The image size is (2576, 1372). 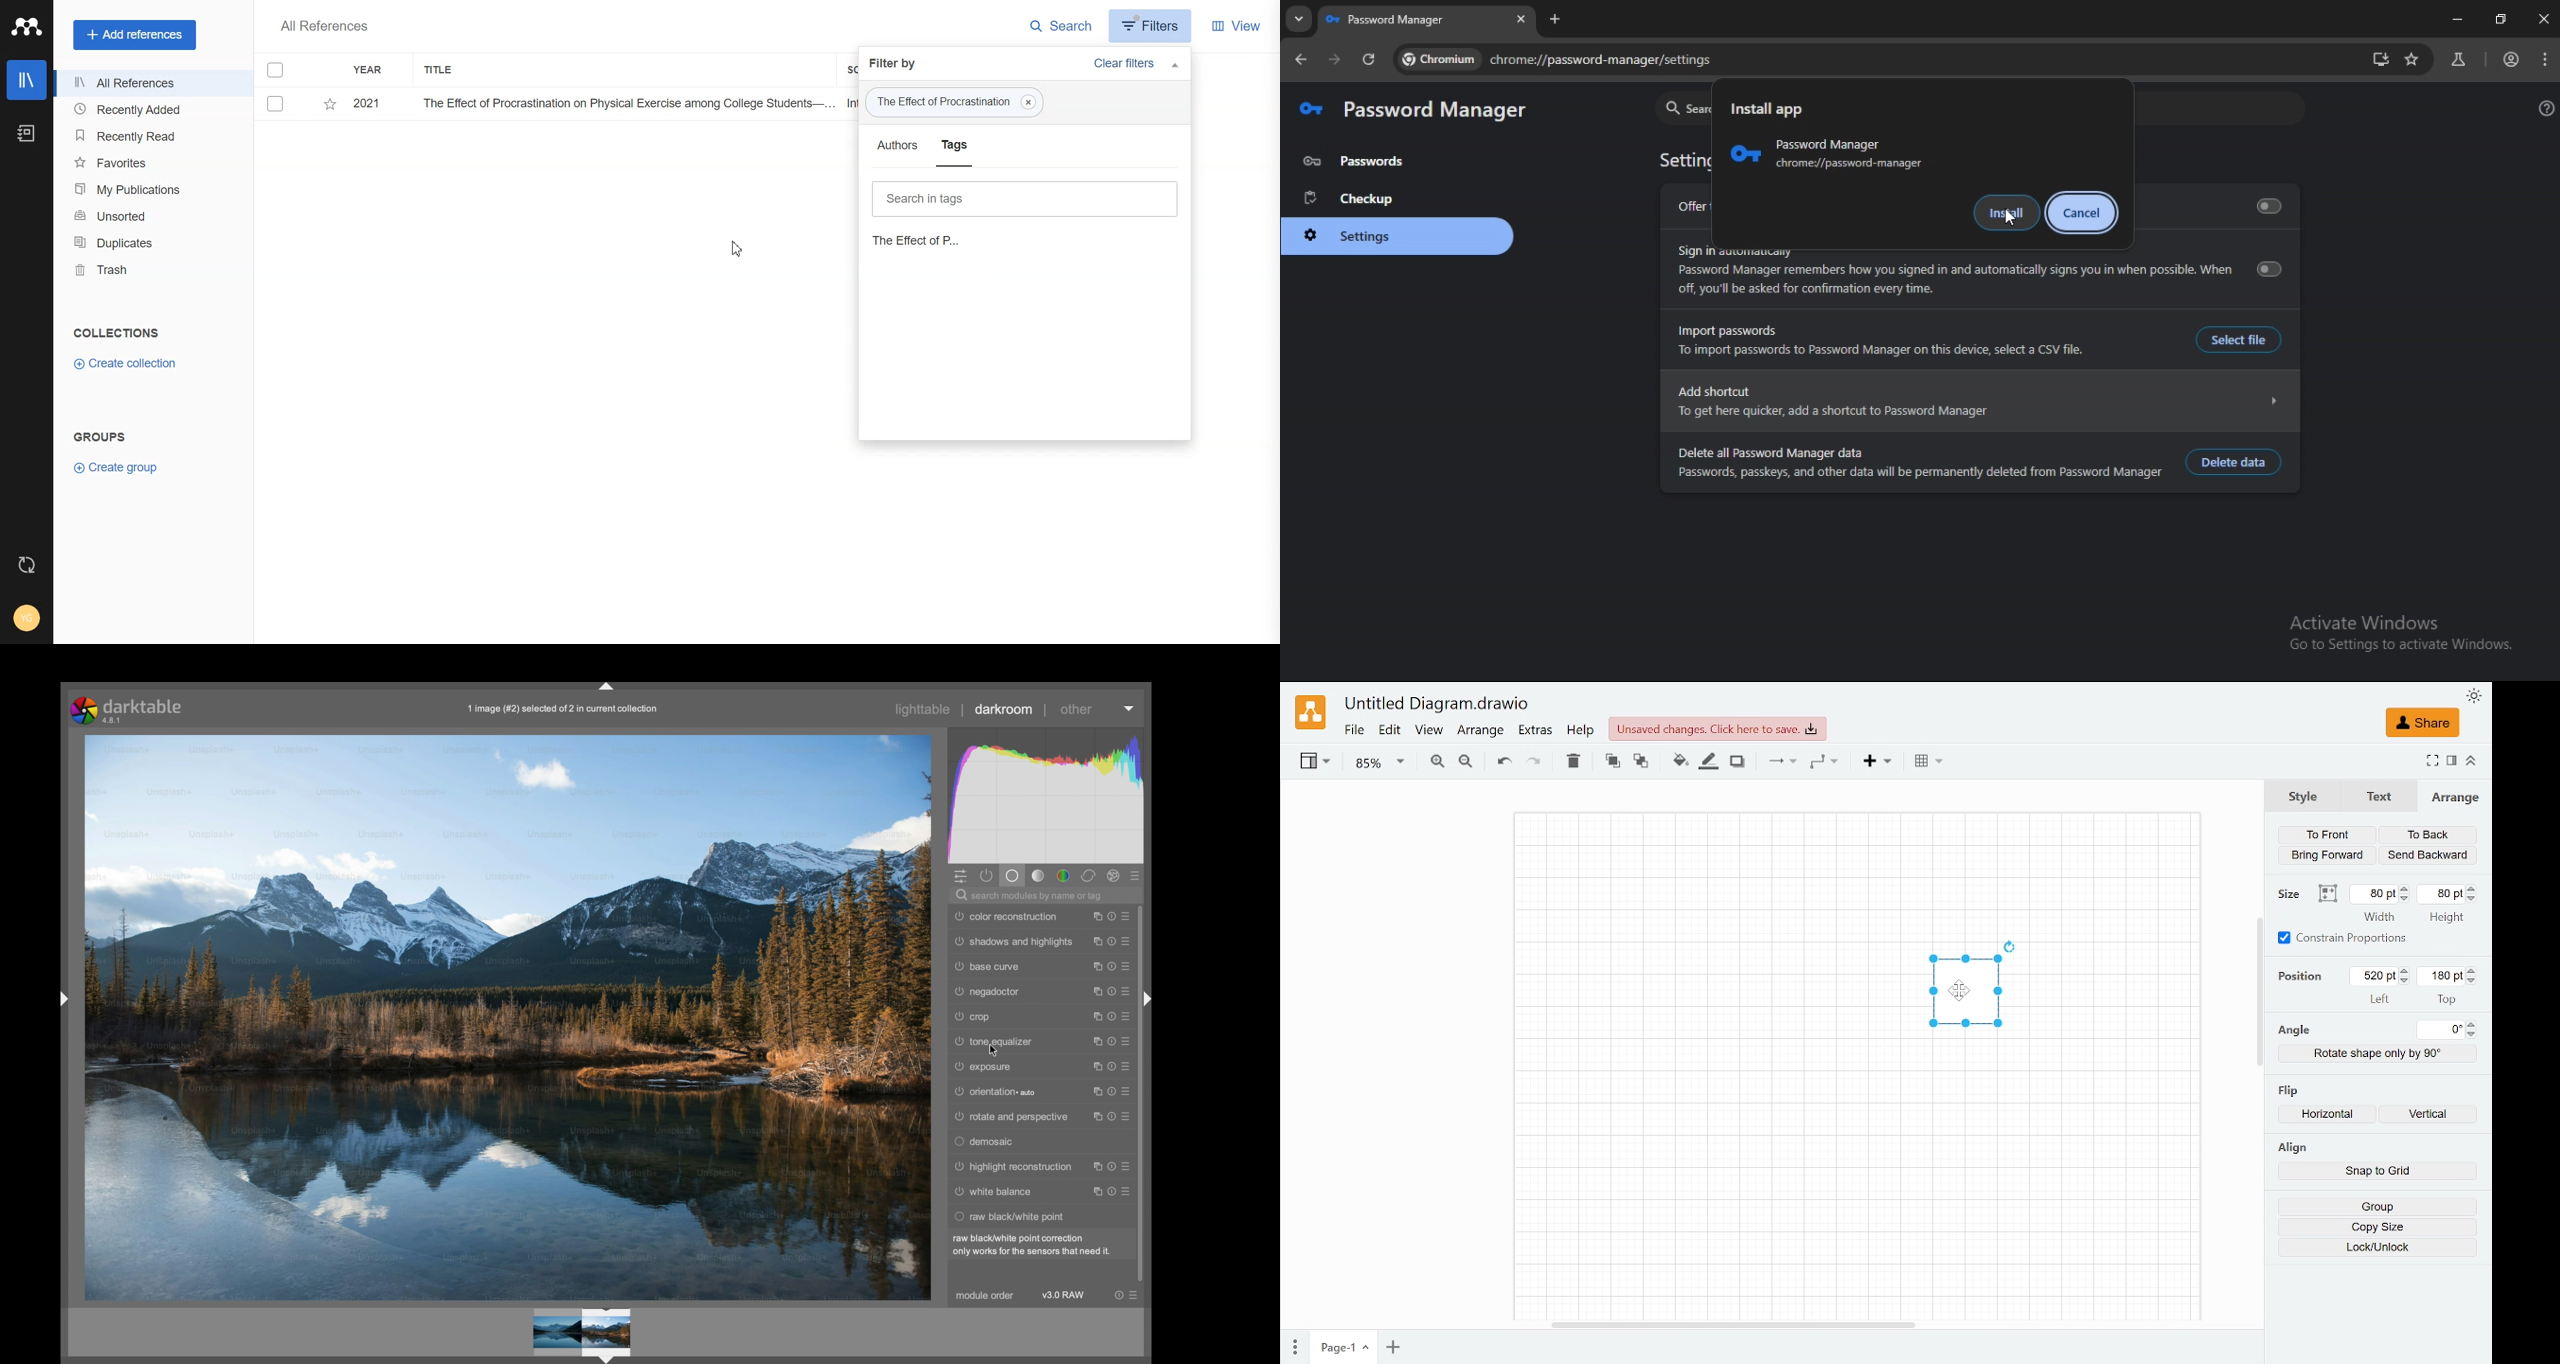 What do you see at coordinates (2458, 59) in the screenshot?
I see `search labs` at bounding box center [2458, 59].